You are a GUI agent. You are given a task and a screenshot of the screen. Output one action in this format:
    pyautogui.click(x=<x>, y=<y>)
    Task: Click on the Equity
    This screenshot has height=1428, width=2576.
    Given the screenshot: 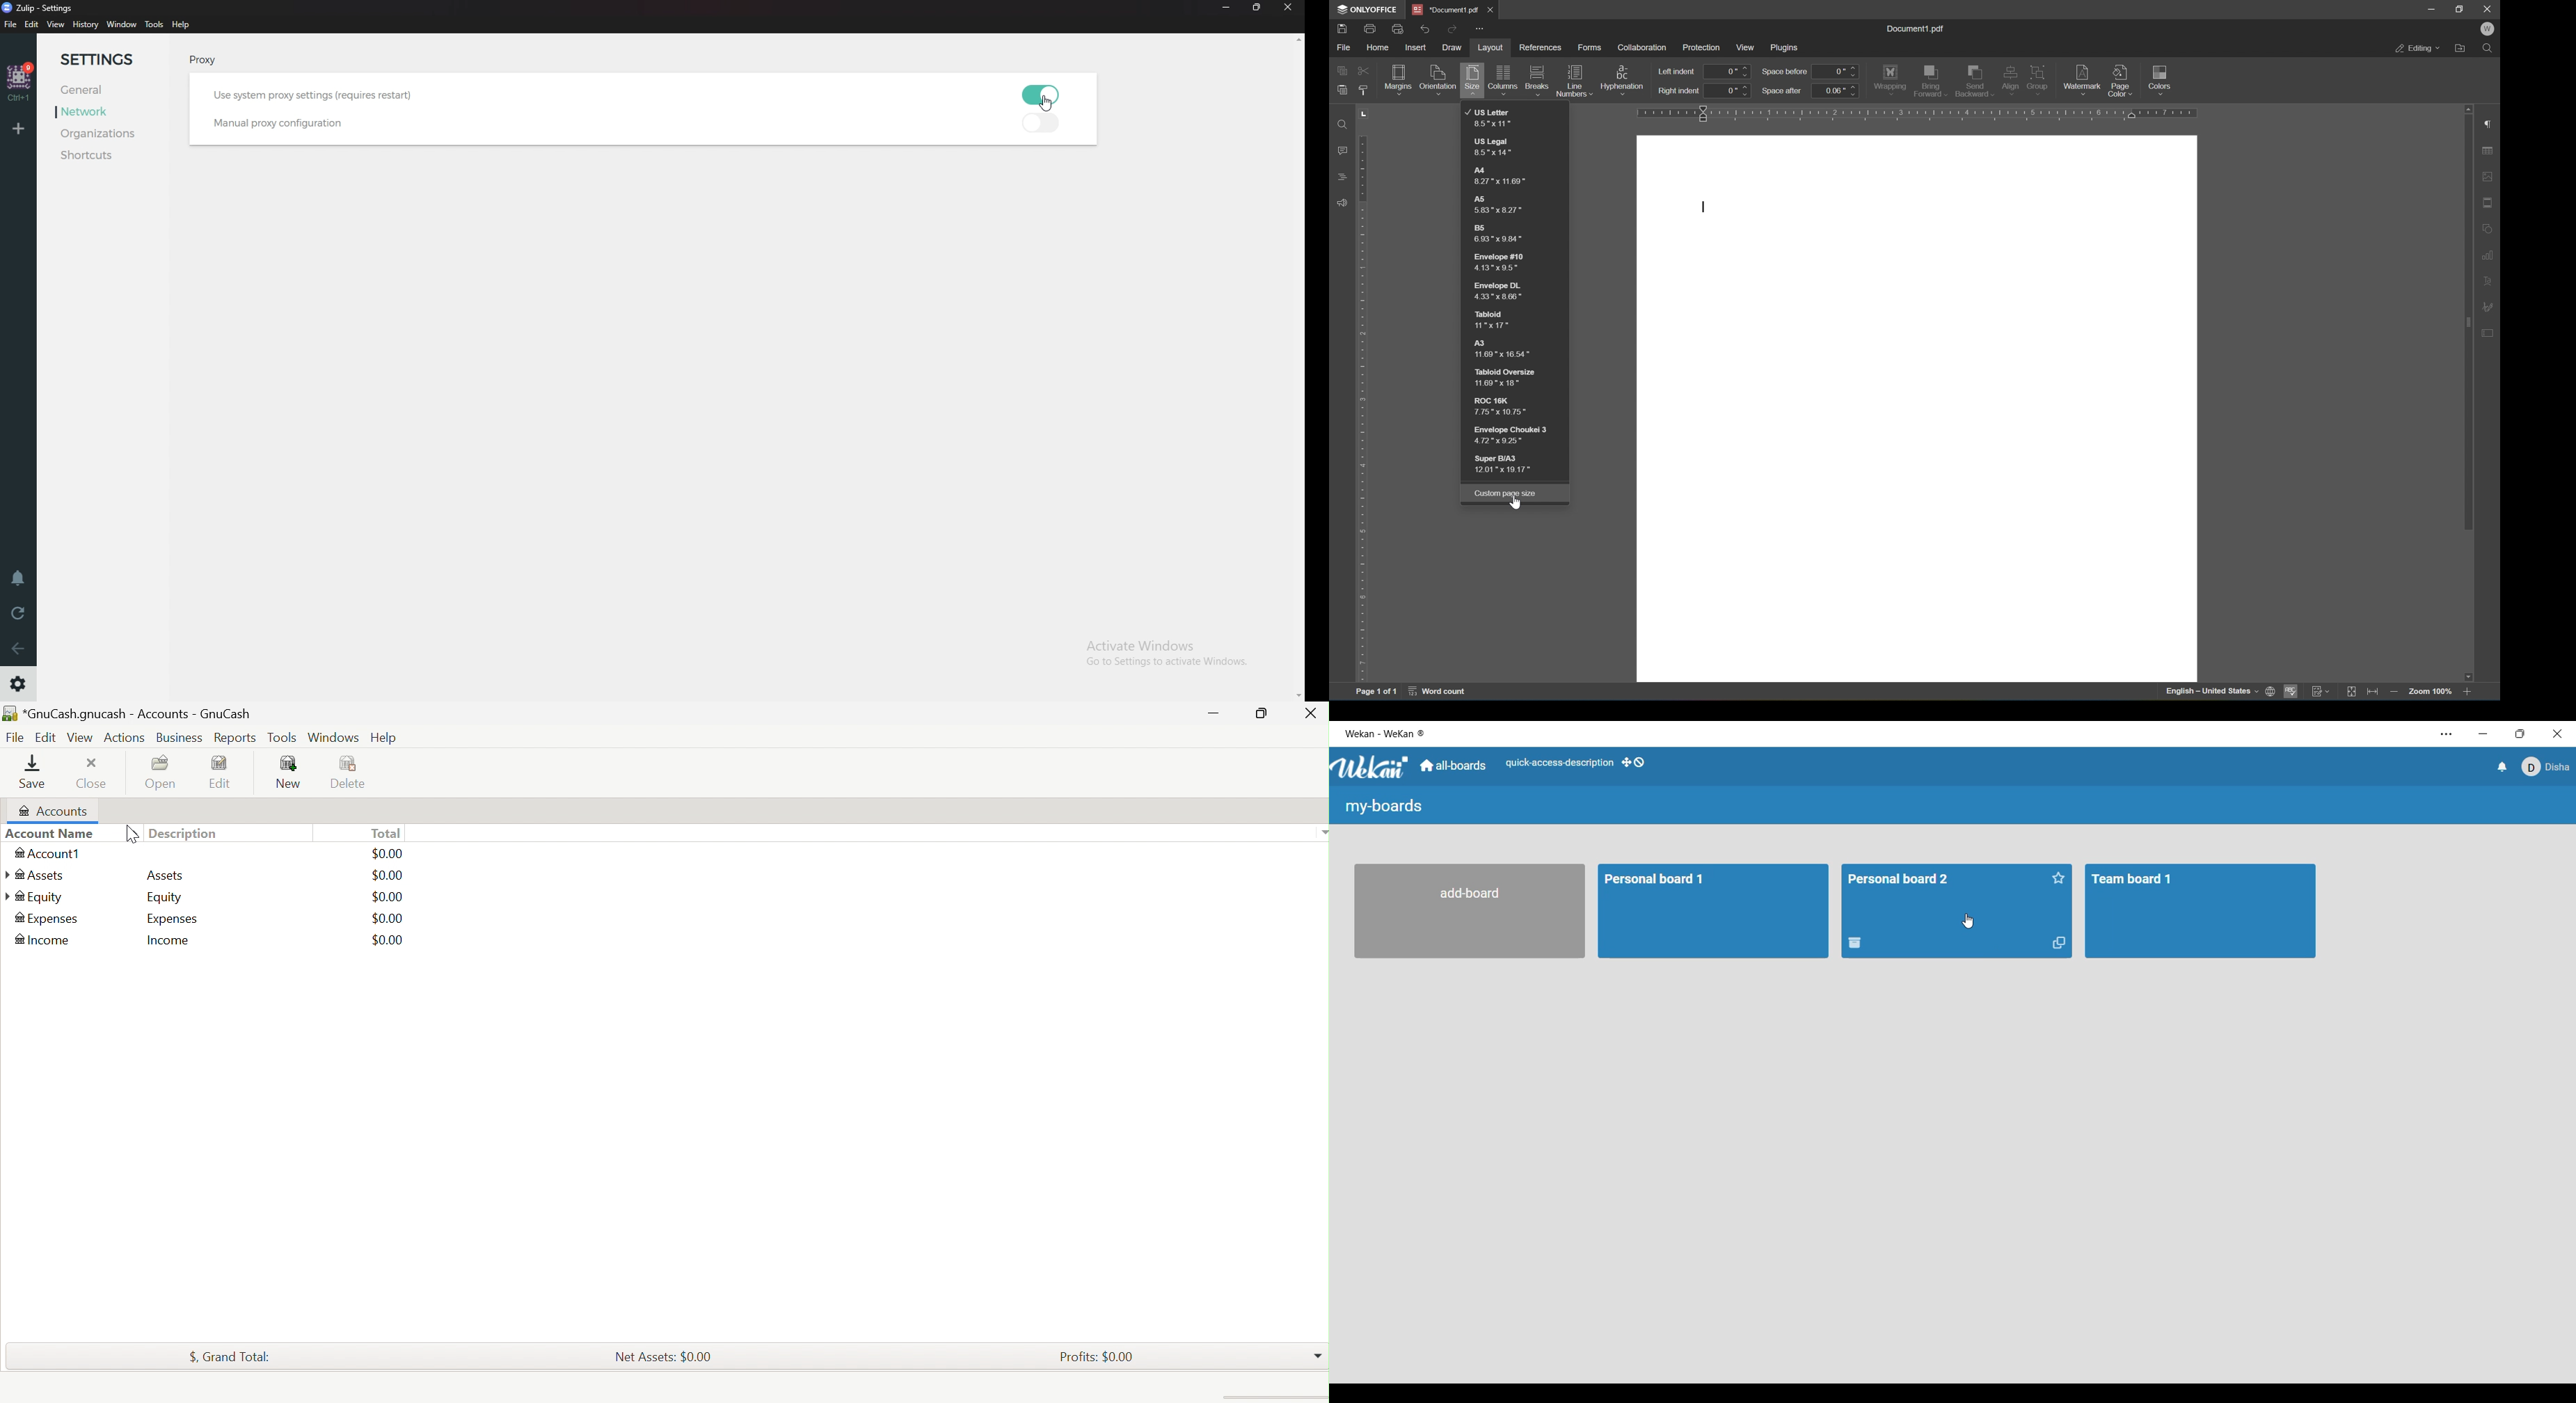 What is the action you would take?
    pyautogui.click(x=164, y=876)
    